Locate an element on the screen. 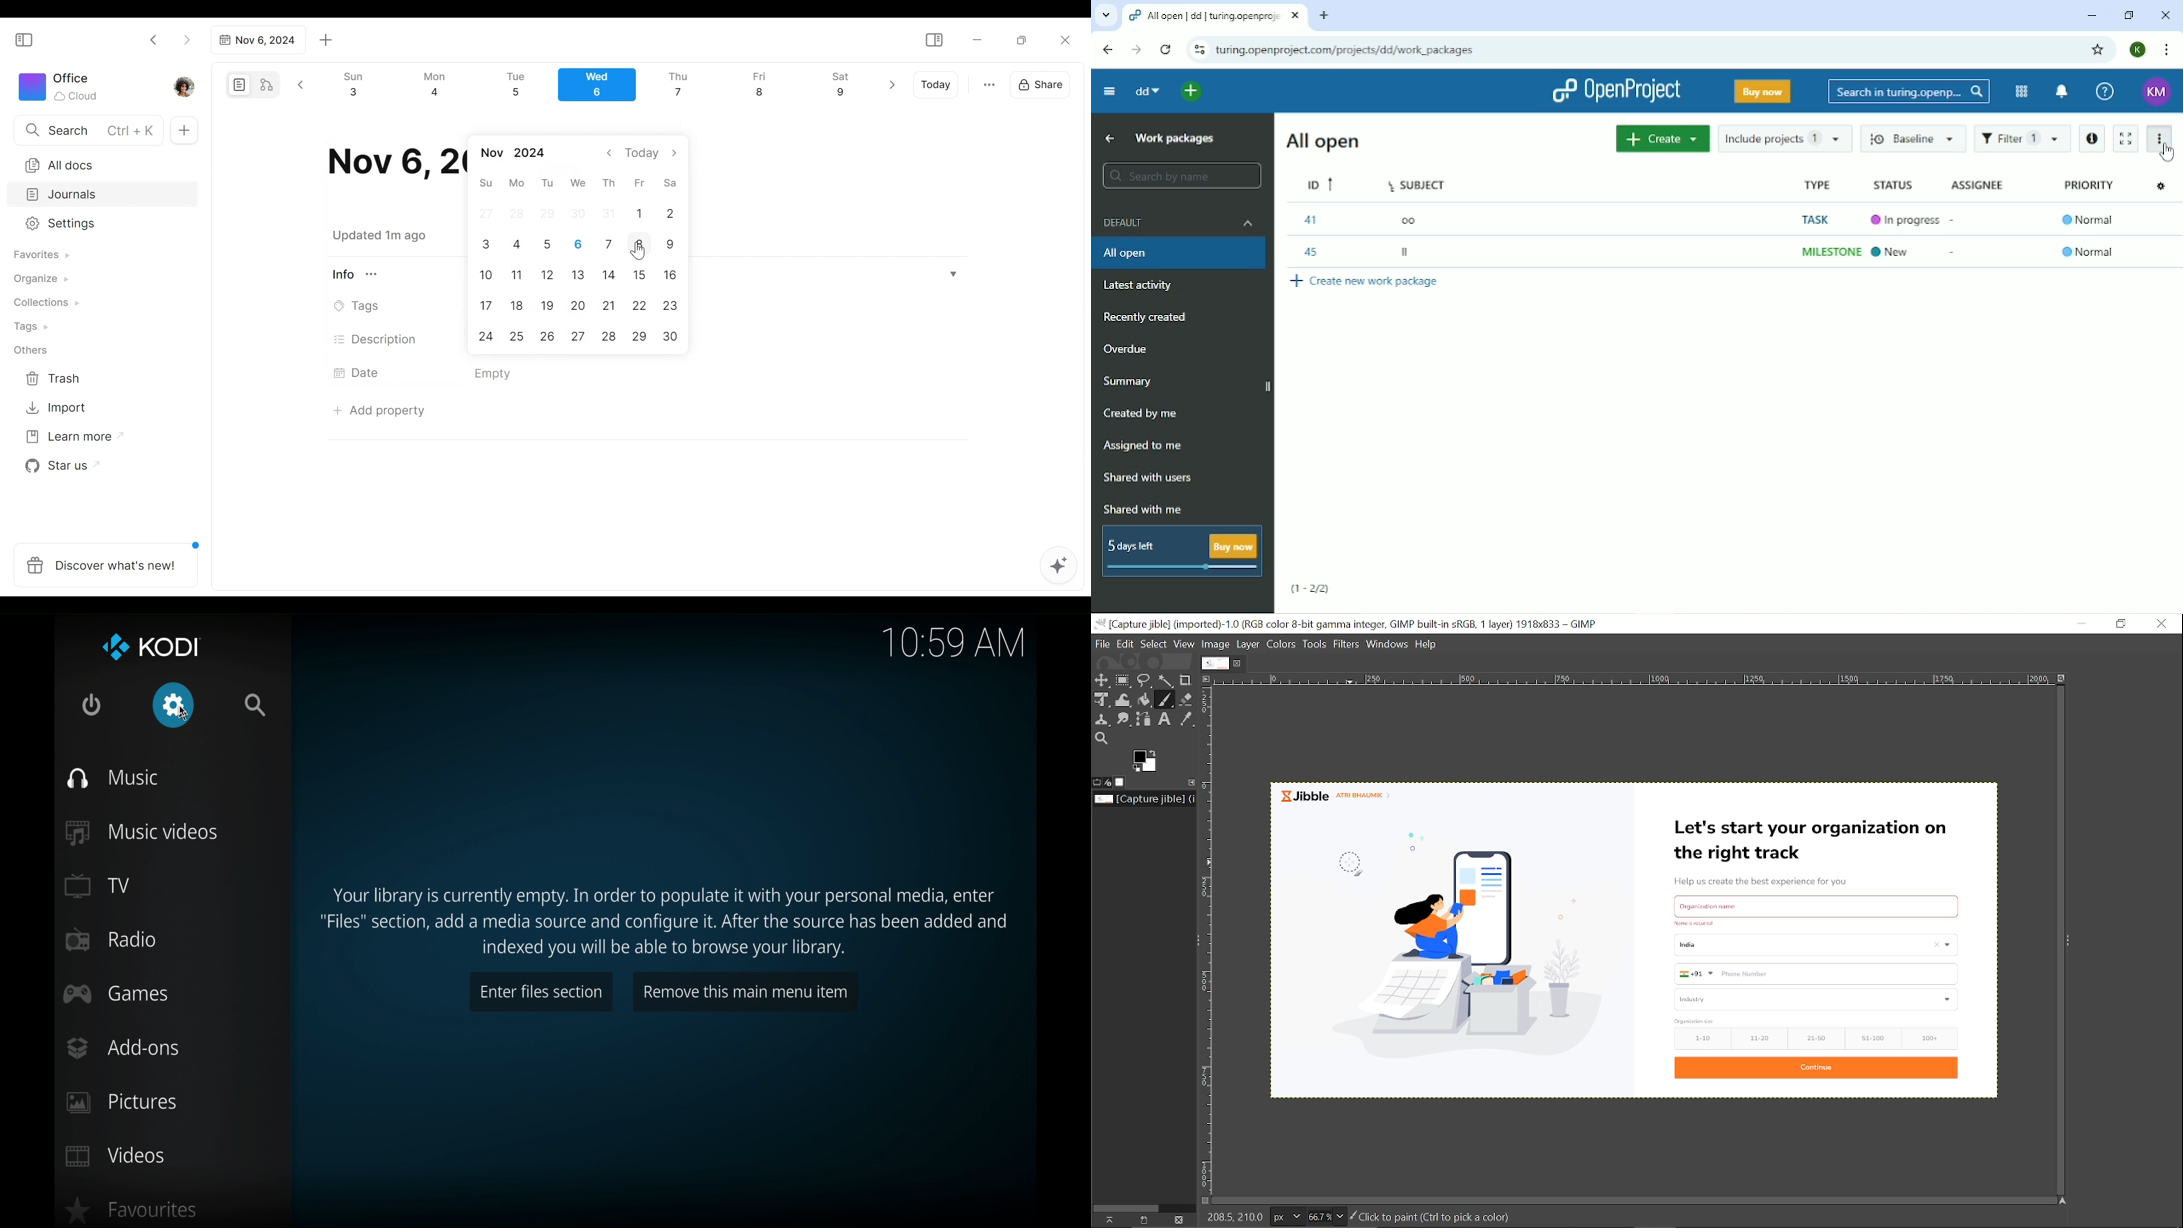 The image size is (2184, 1232). 10.59 am is located at coordinates (955, 643).